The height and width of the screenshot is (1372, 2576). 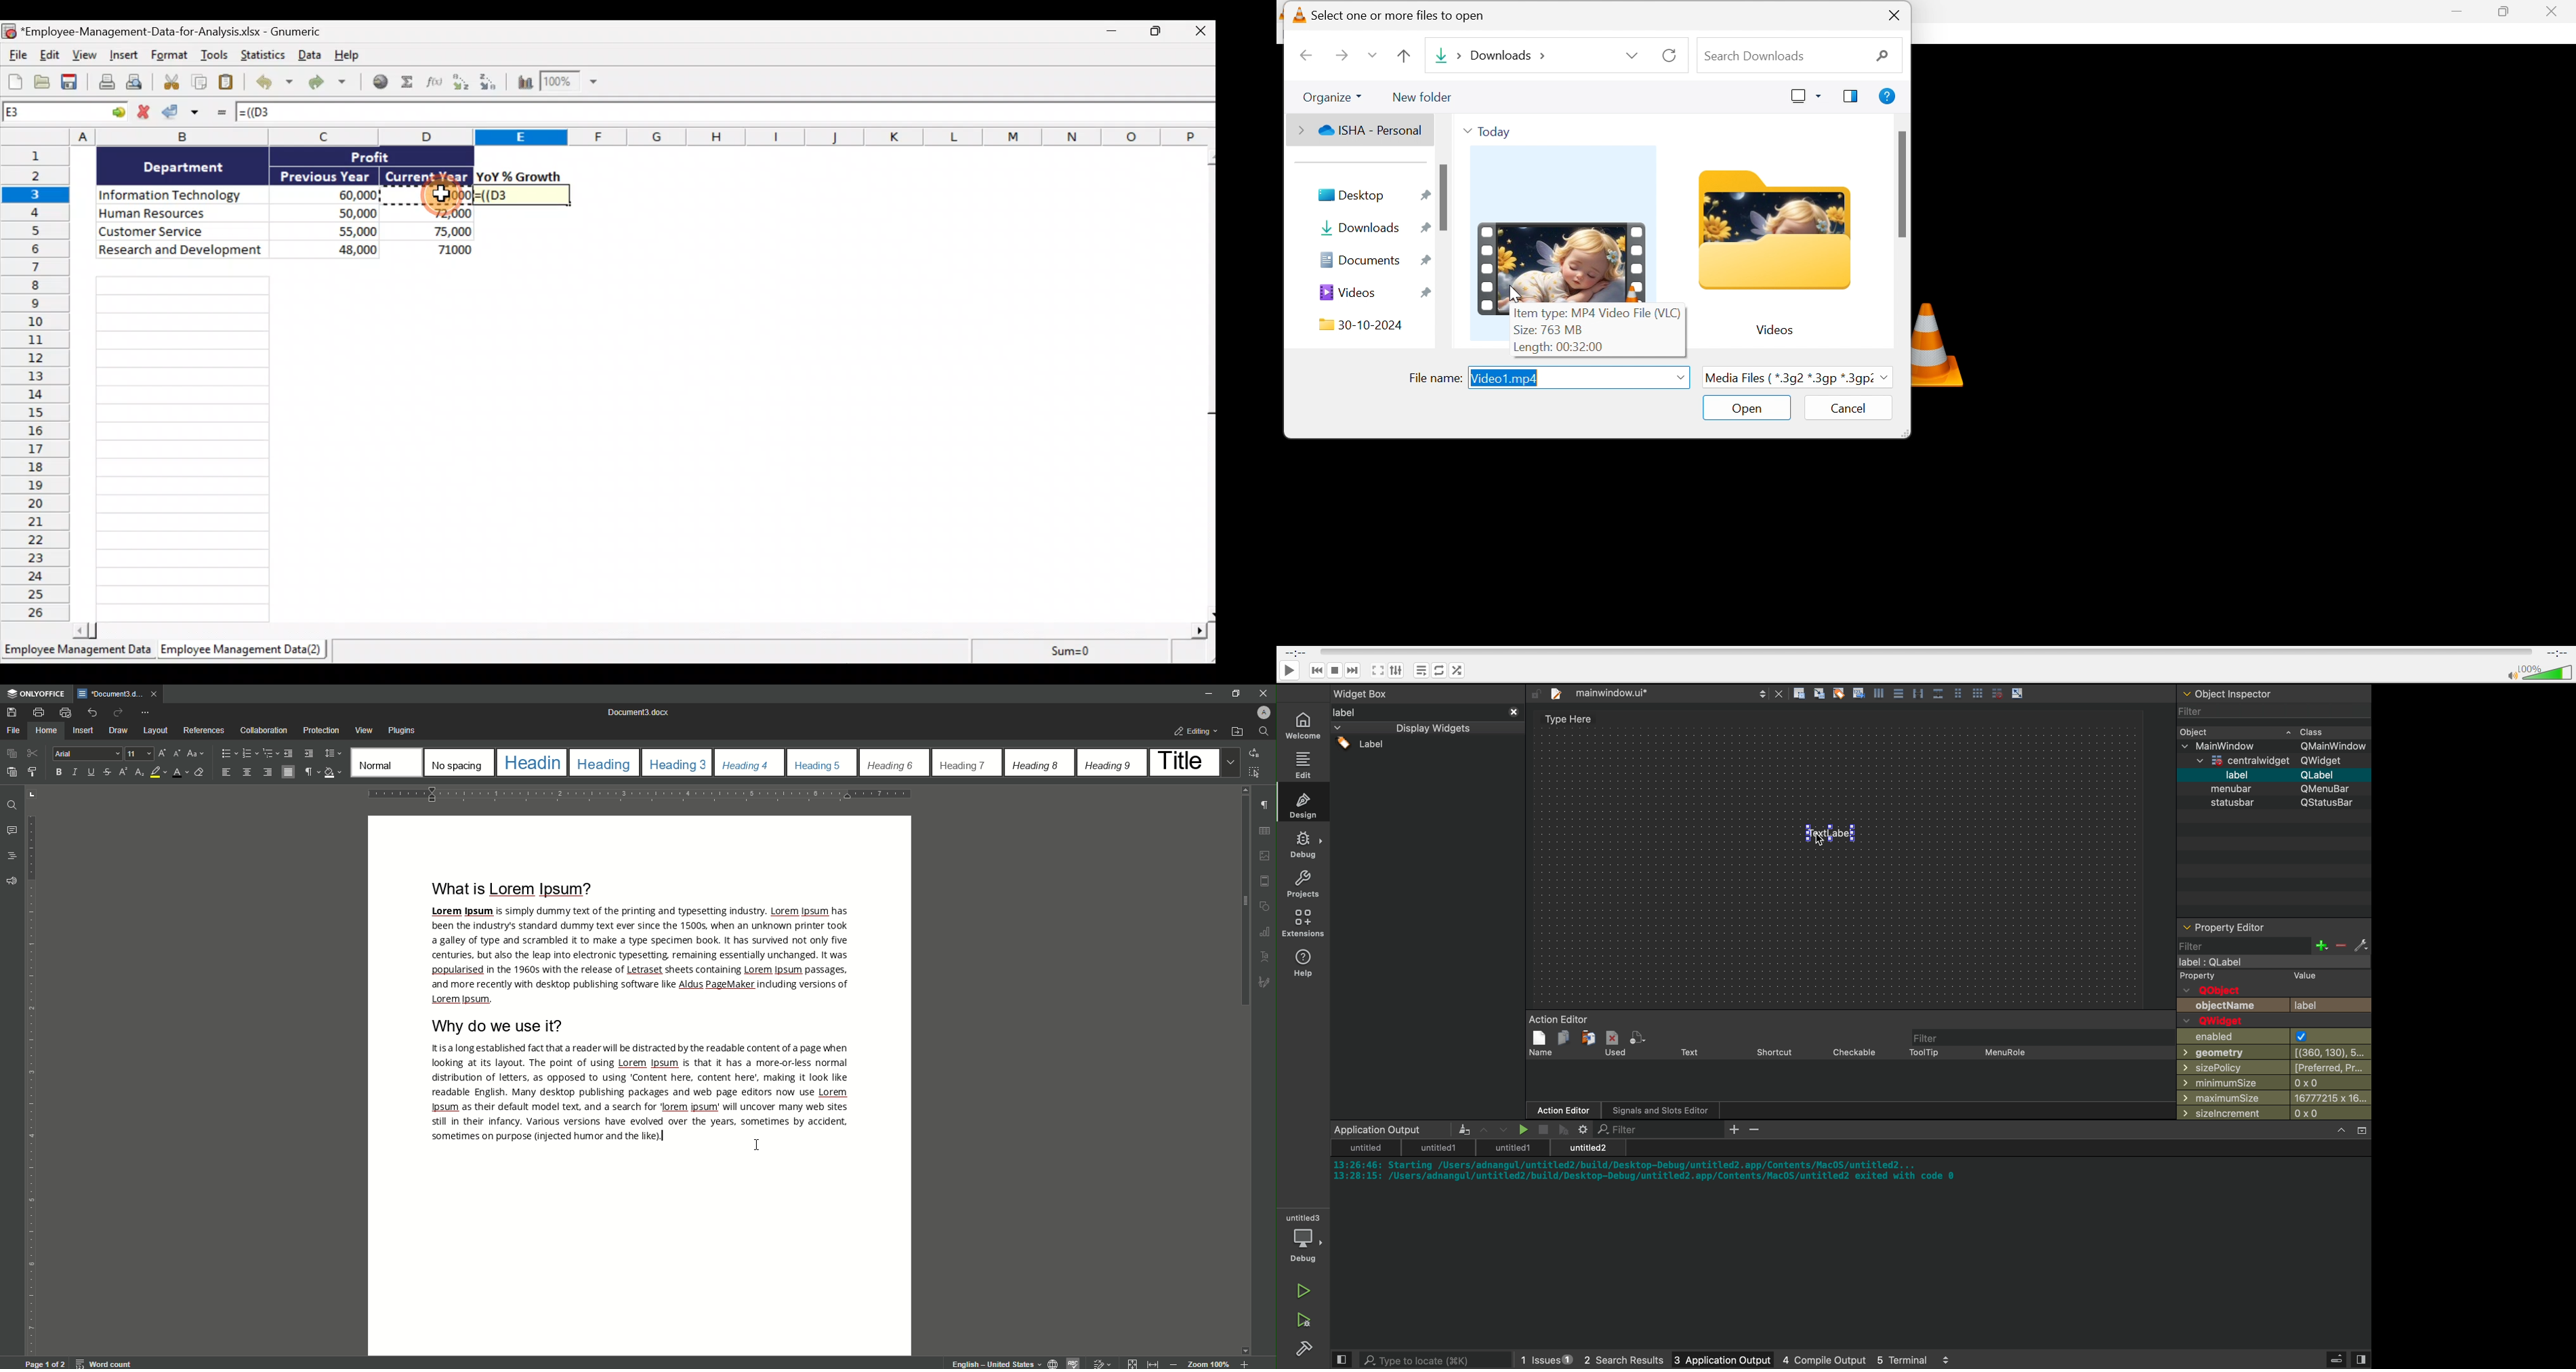 I want to click on adjust, so click(x=36, y=792).